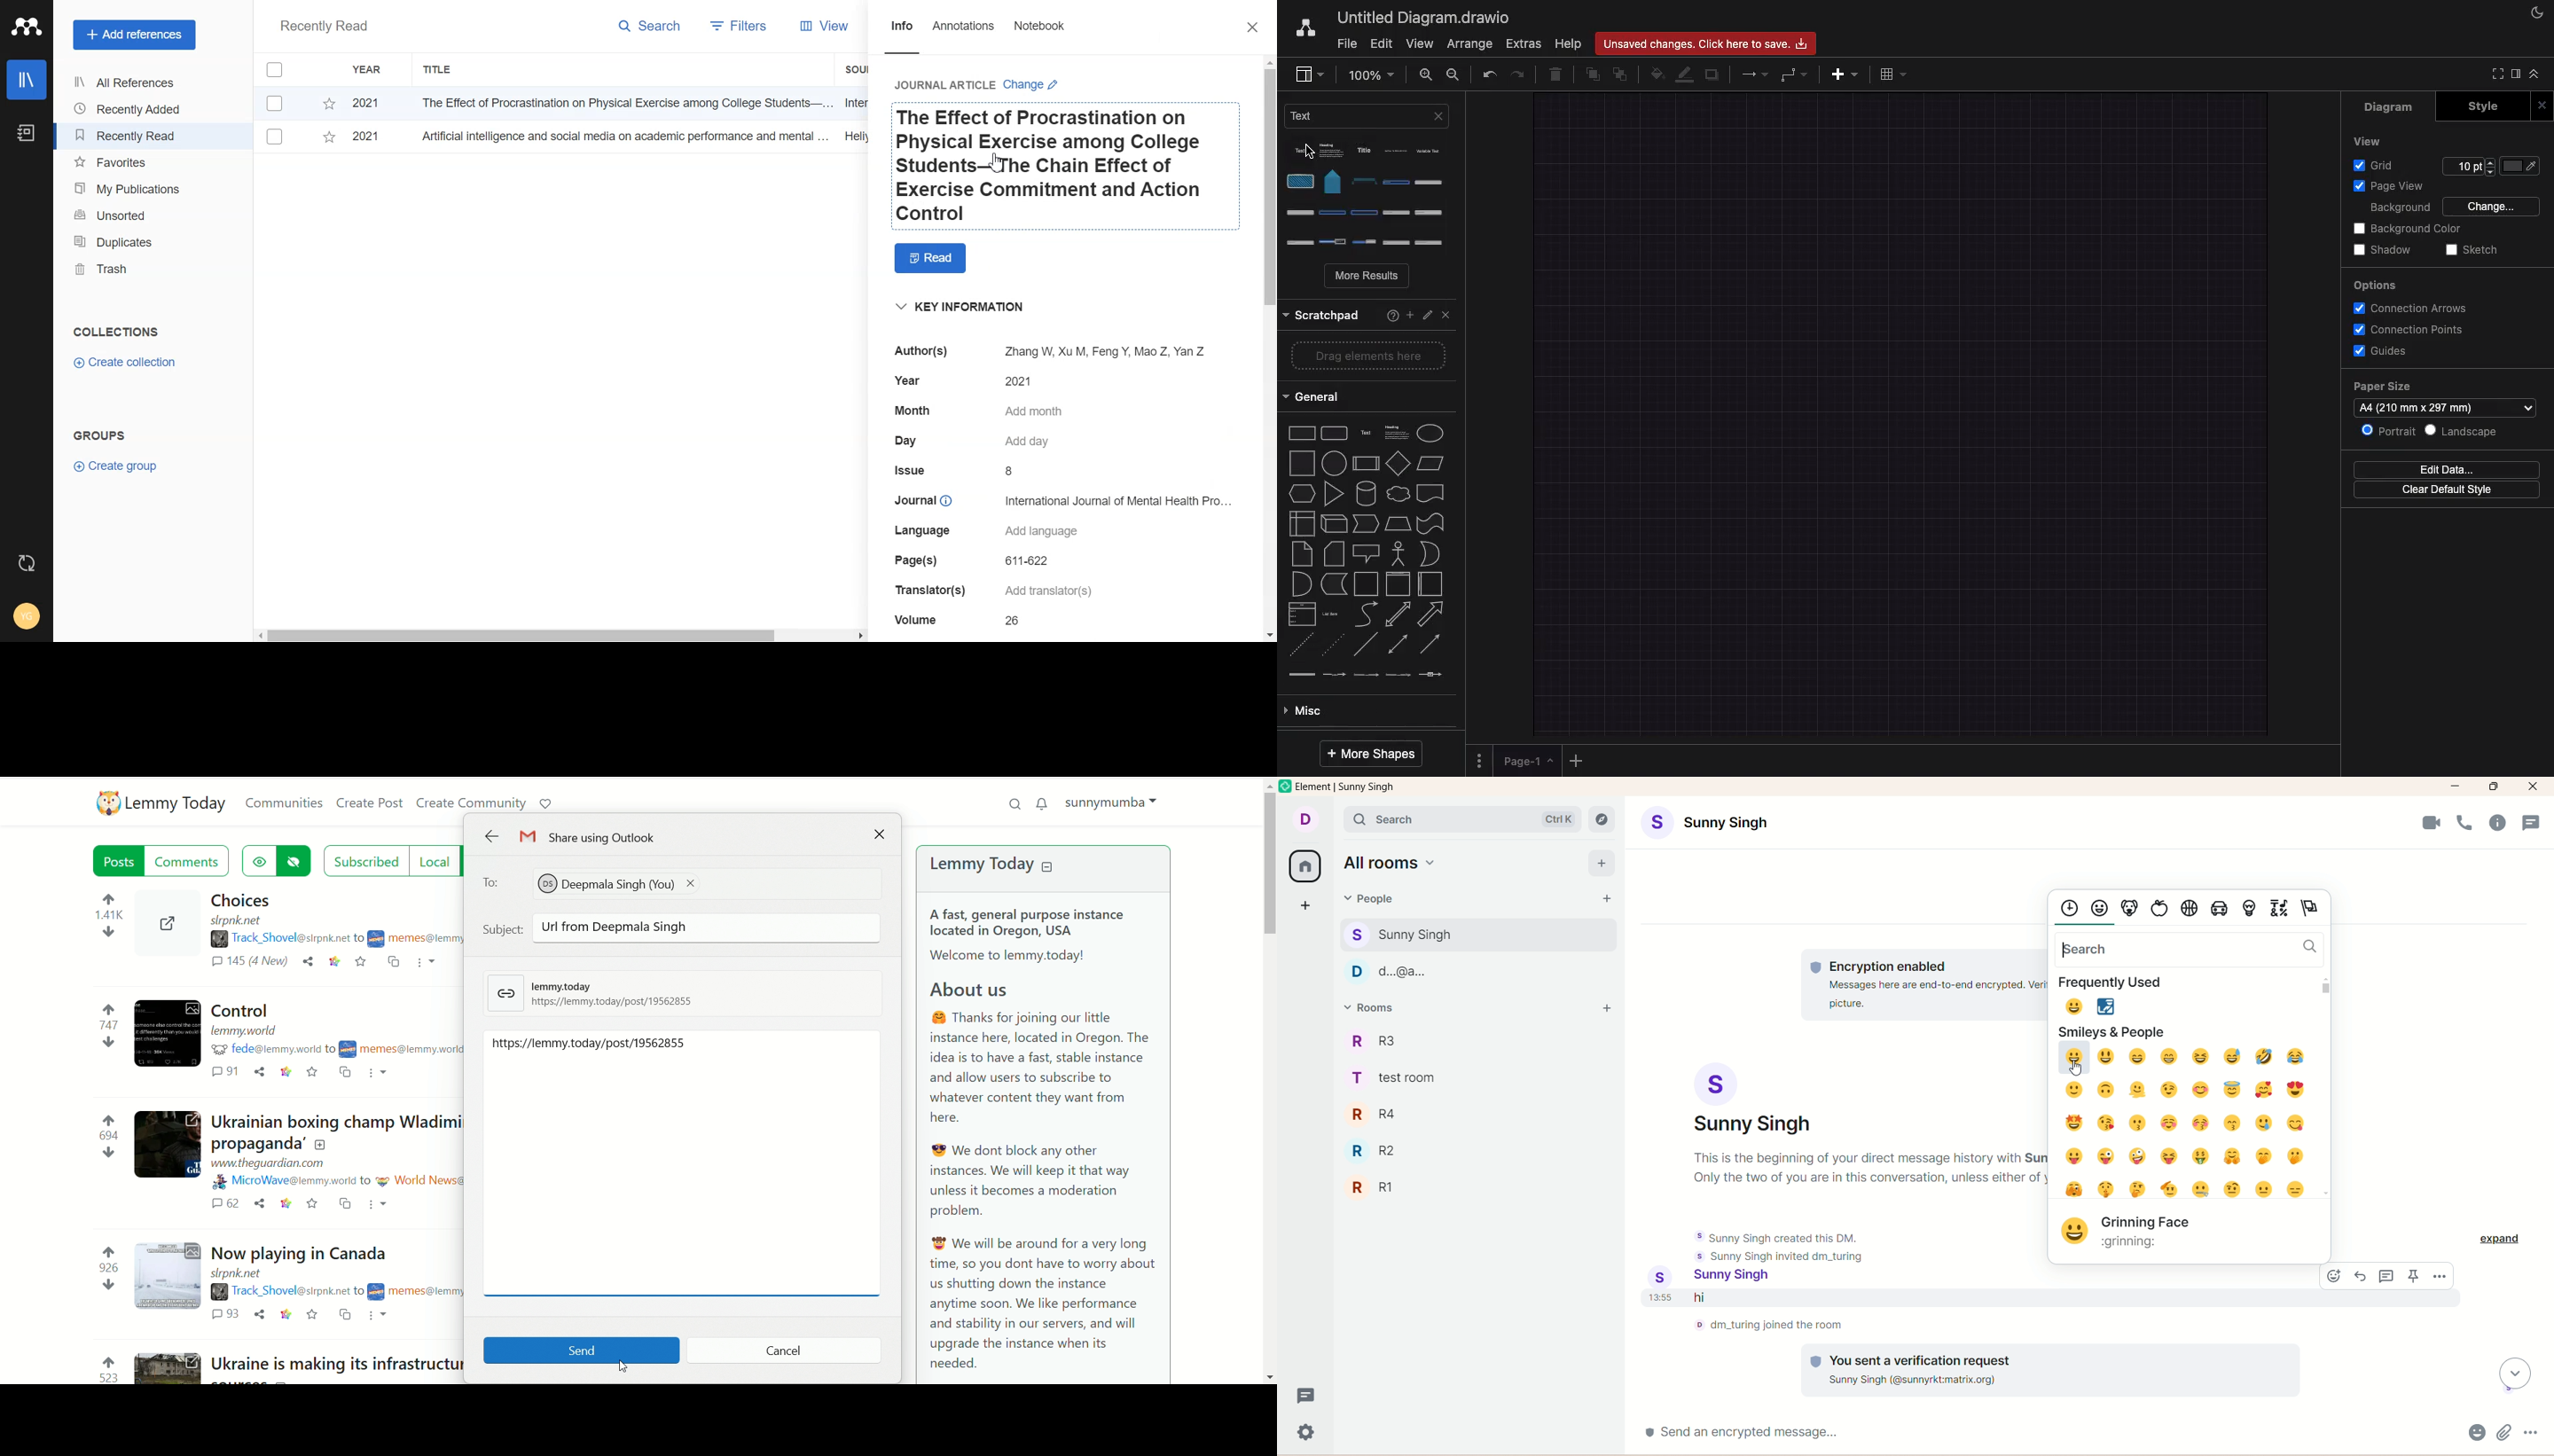 The image size is (2576, 1456). What do you see at coordinates (1606, 1010) in the screenshot?
I see `add` at bounding box center [1606, 1010].